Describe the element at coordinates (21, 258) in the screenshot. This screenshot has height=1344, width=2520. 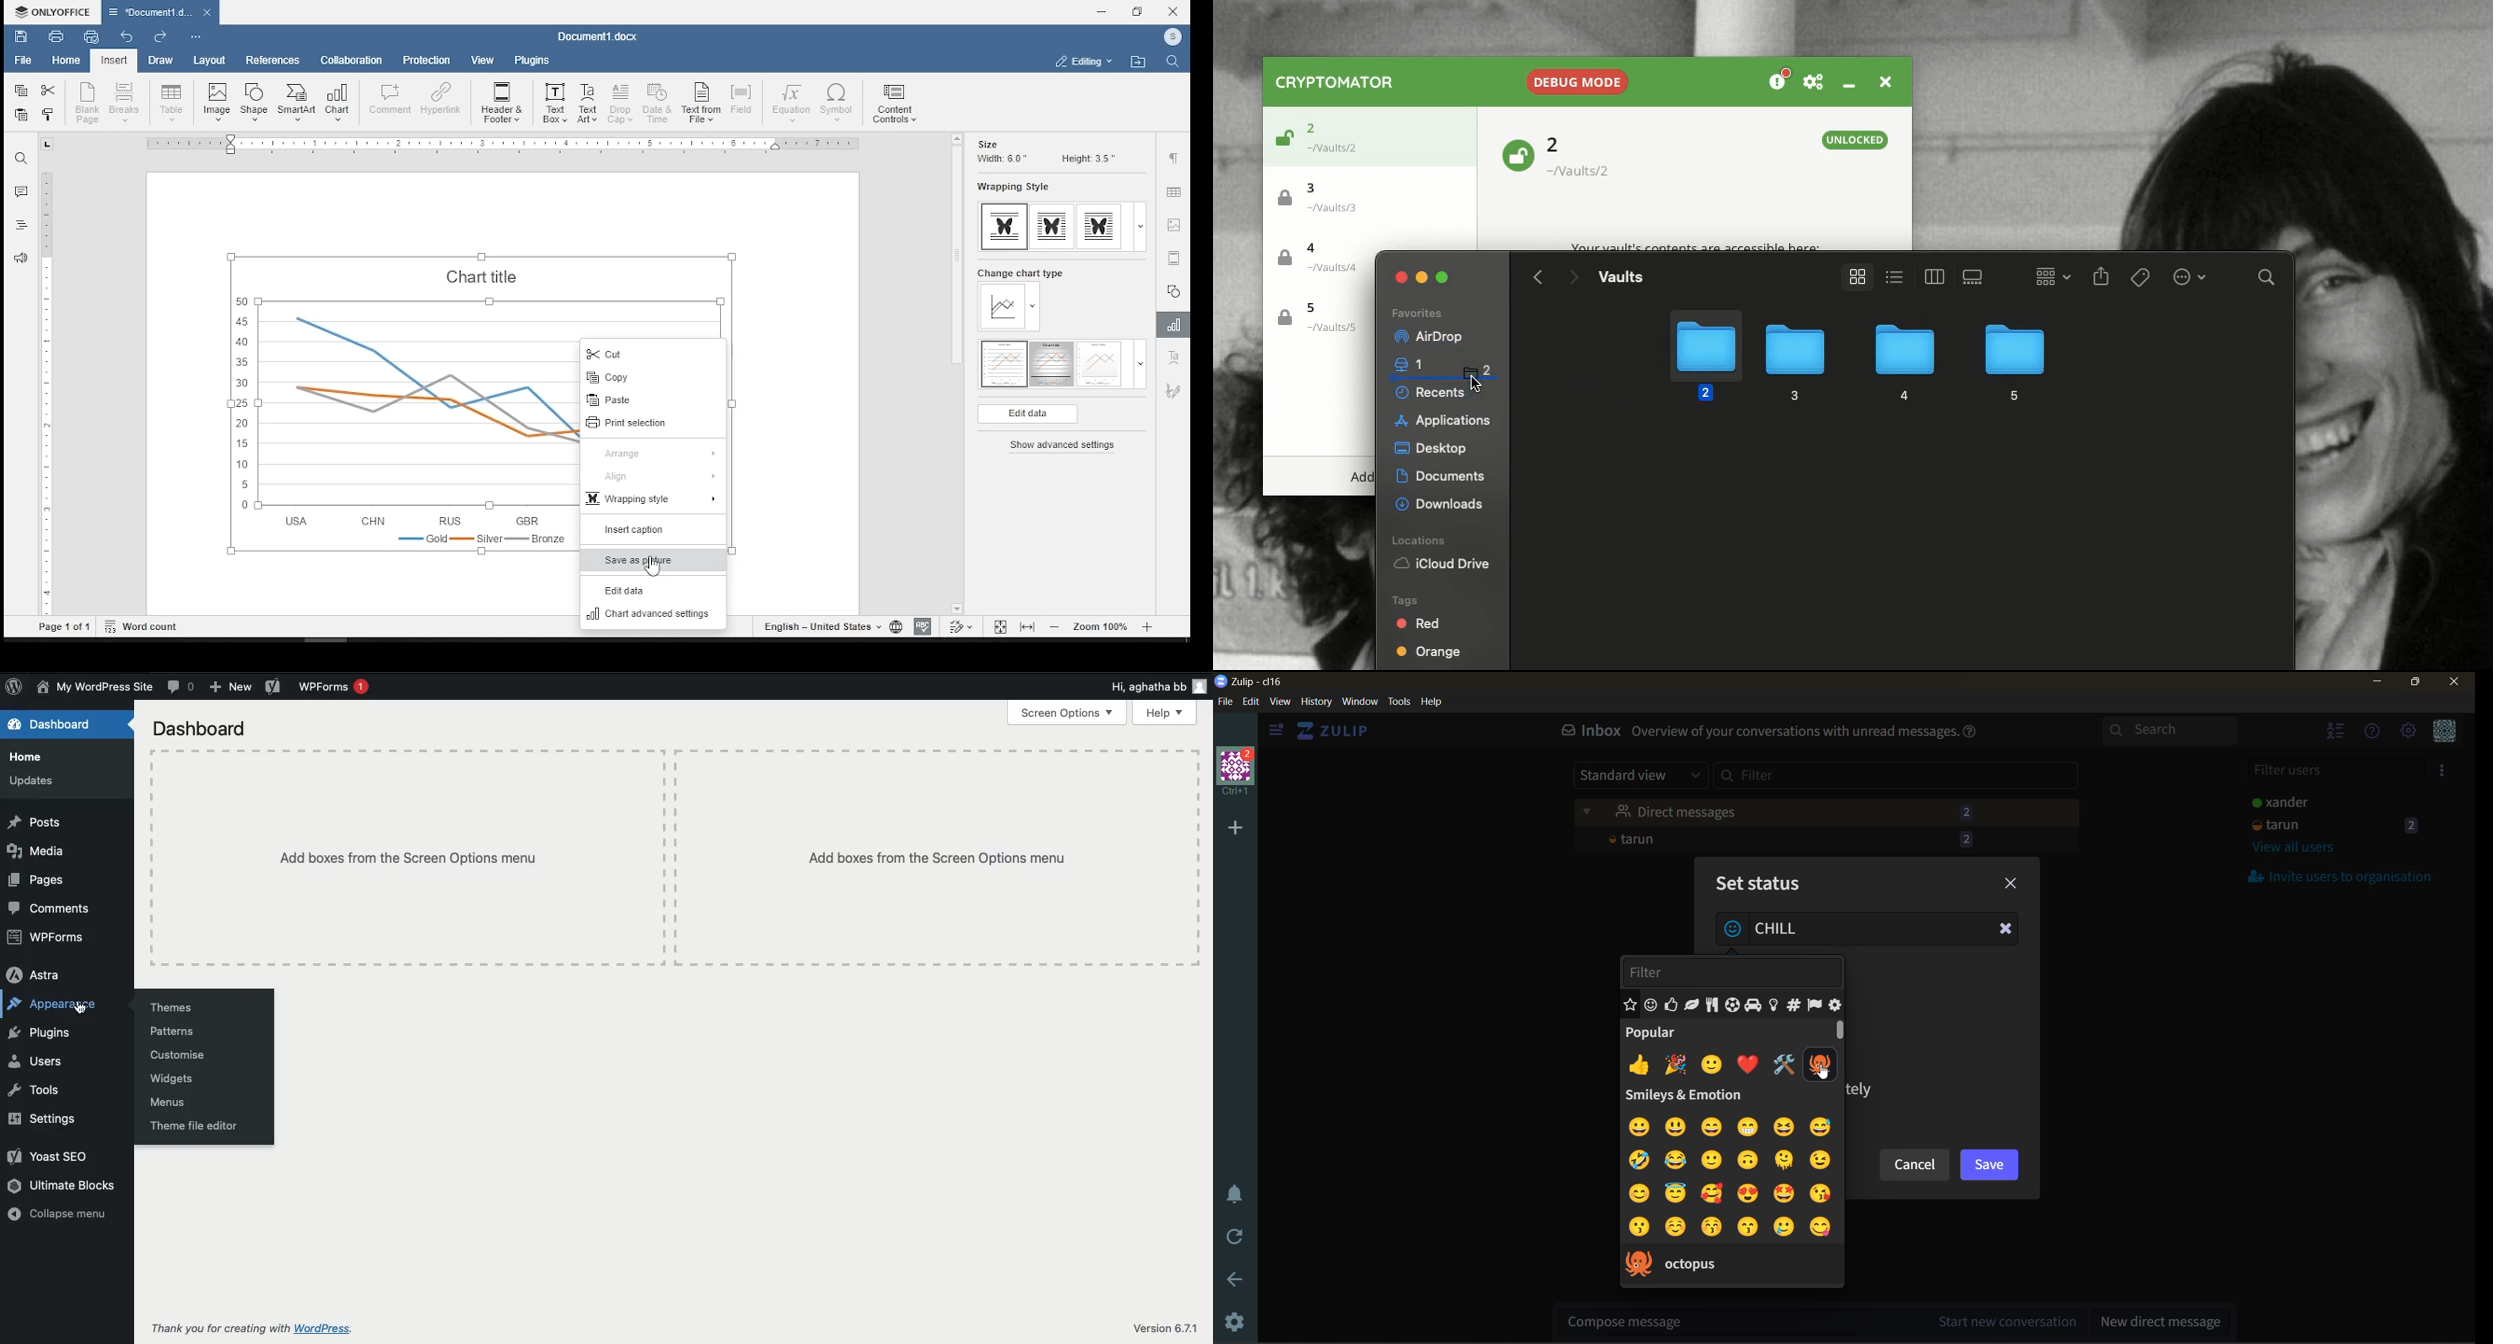
I see `feedback & support` at that location.